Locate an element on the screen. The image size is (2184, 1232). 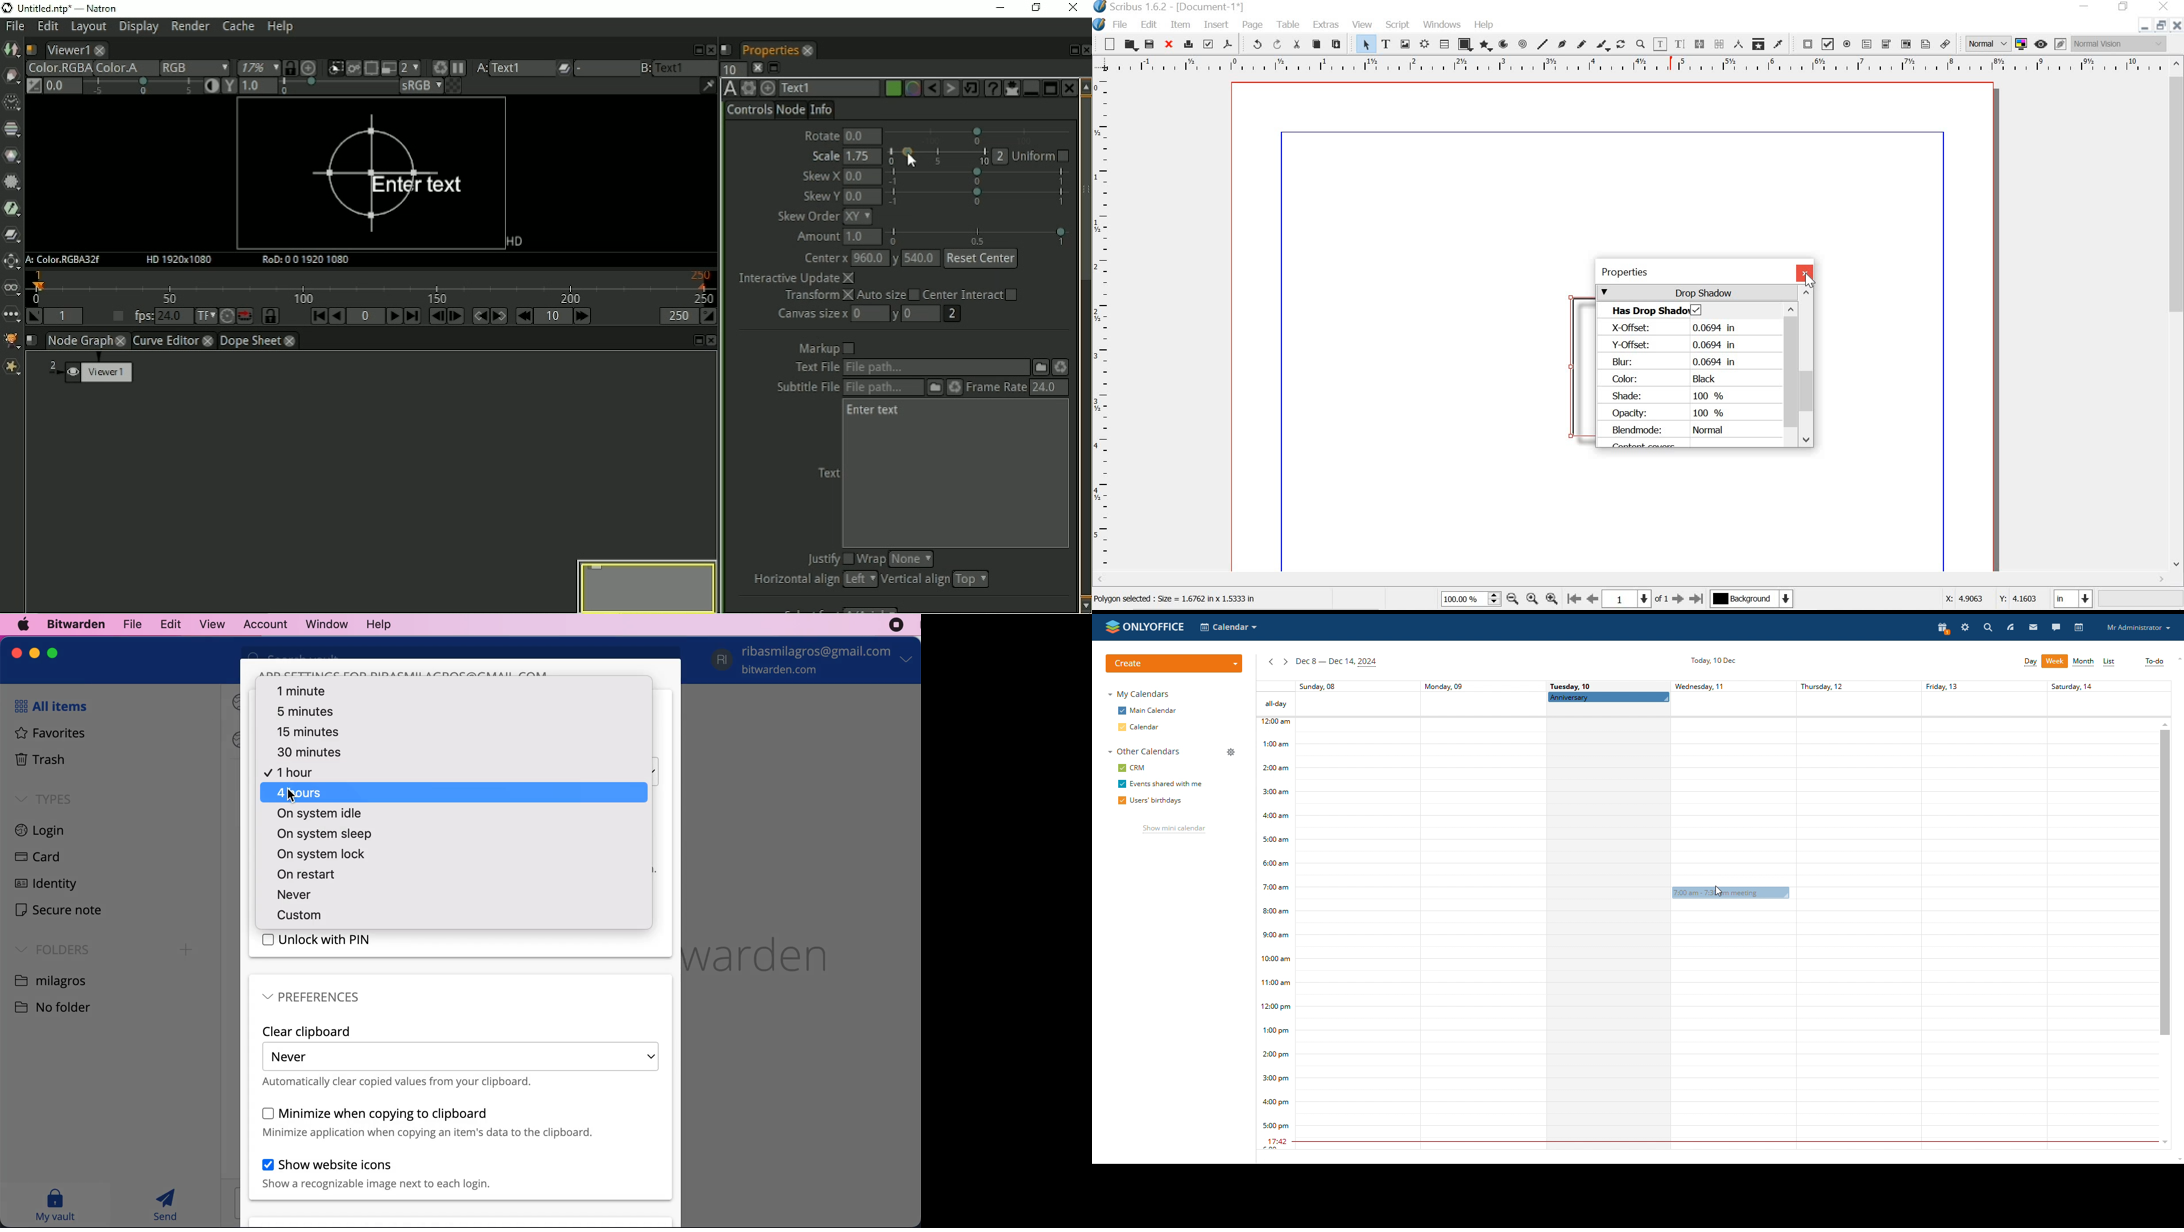
table is located at coordinates (1444, 44).